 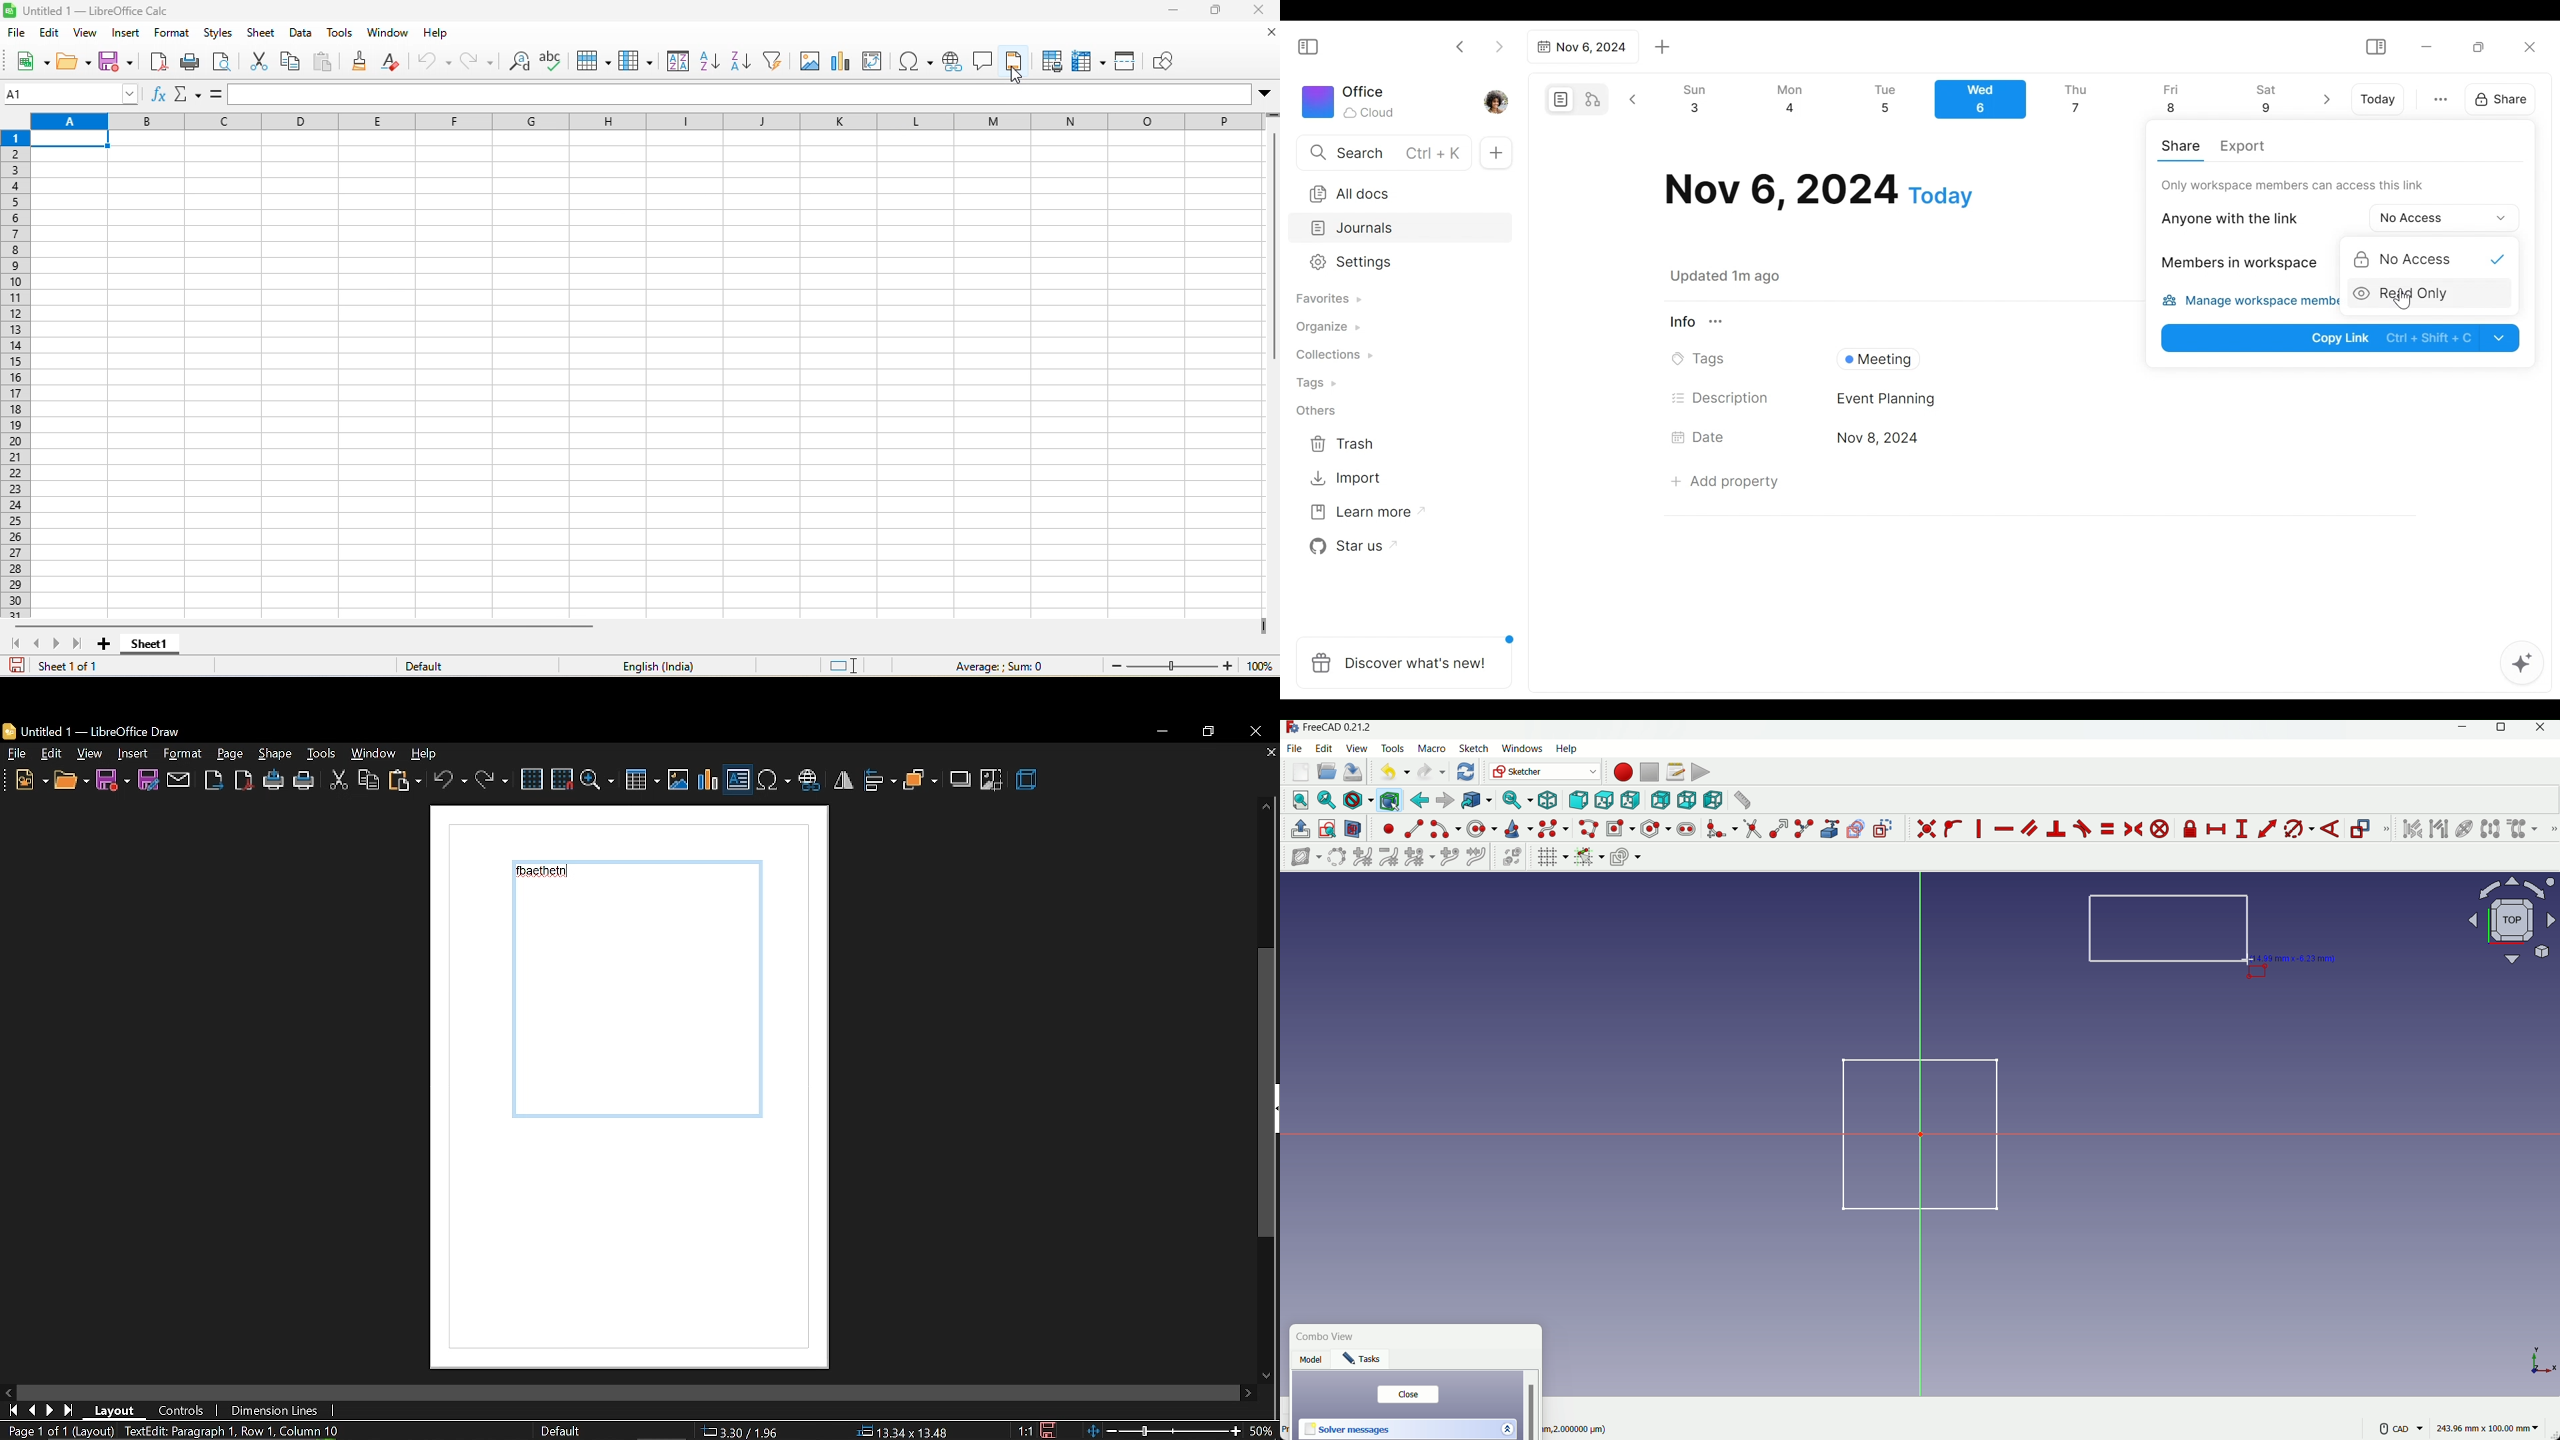 I want to click on help, so click(x=444, y=35).